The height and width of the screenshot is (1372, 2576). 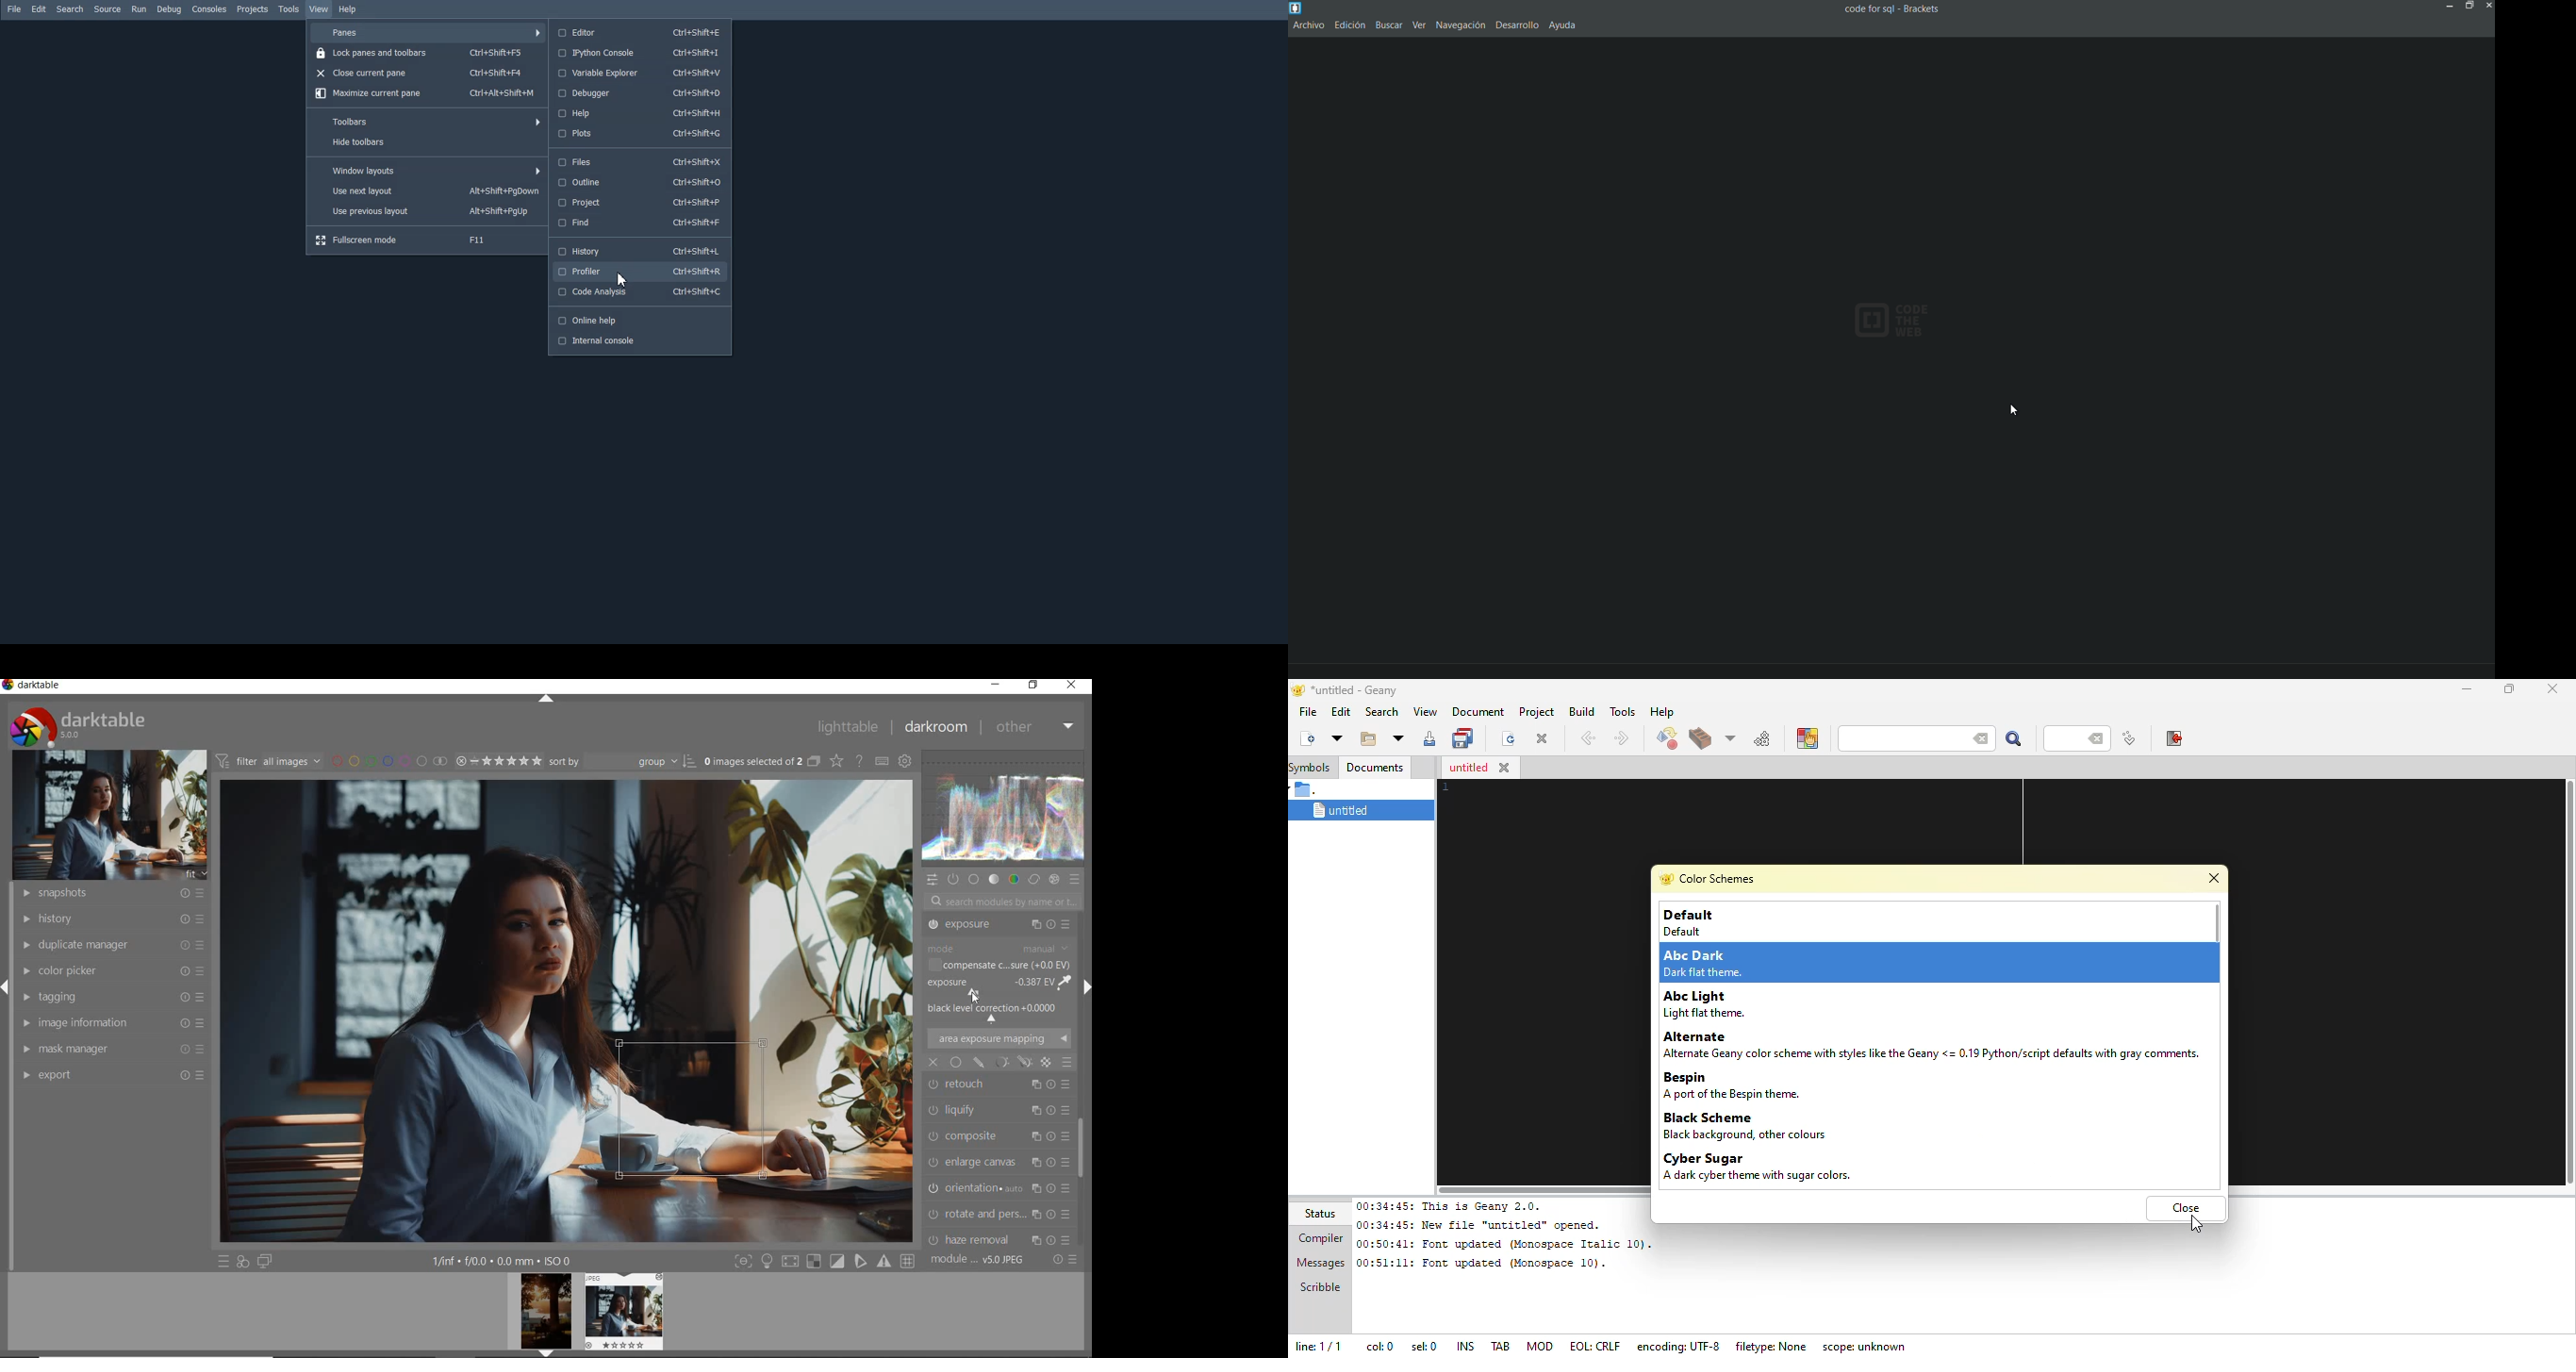 I want to click on Ayuda, so click(x=1562, y=26).